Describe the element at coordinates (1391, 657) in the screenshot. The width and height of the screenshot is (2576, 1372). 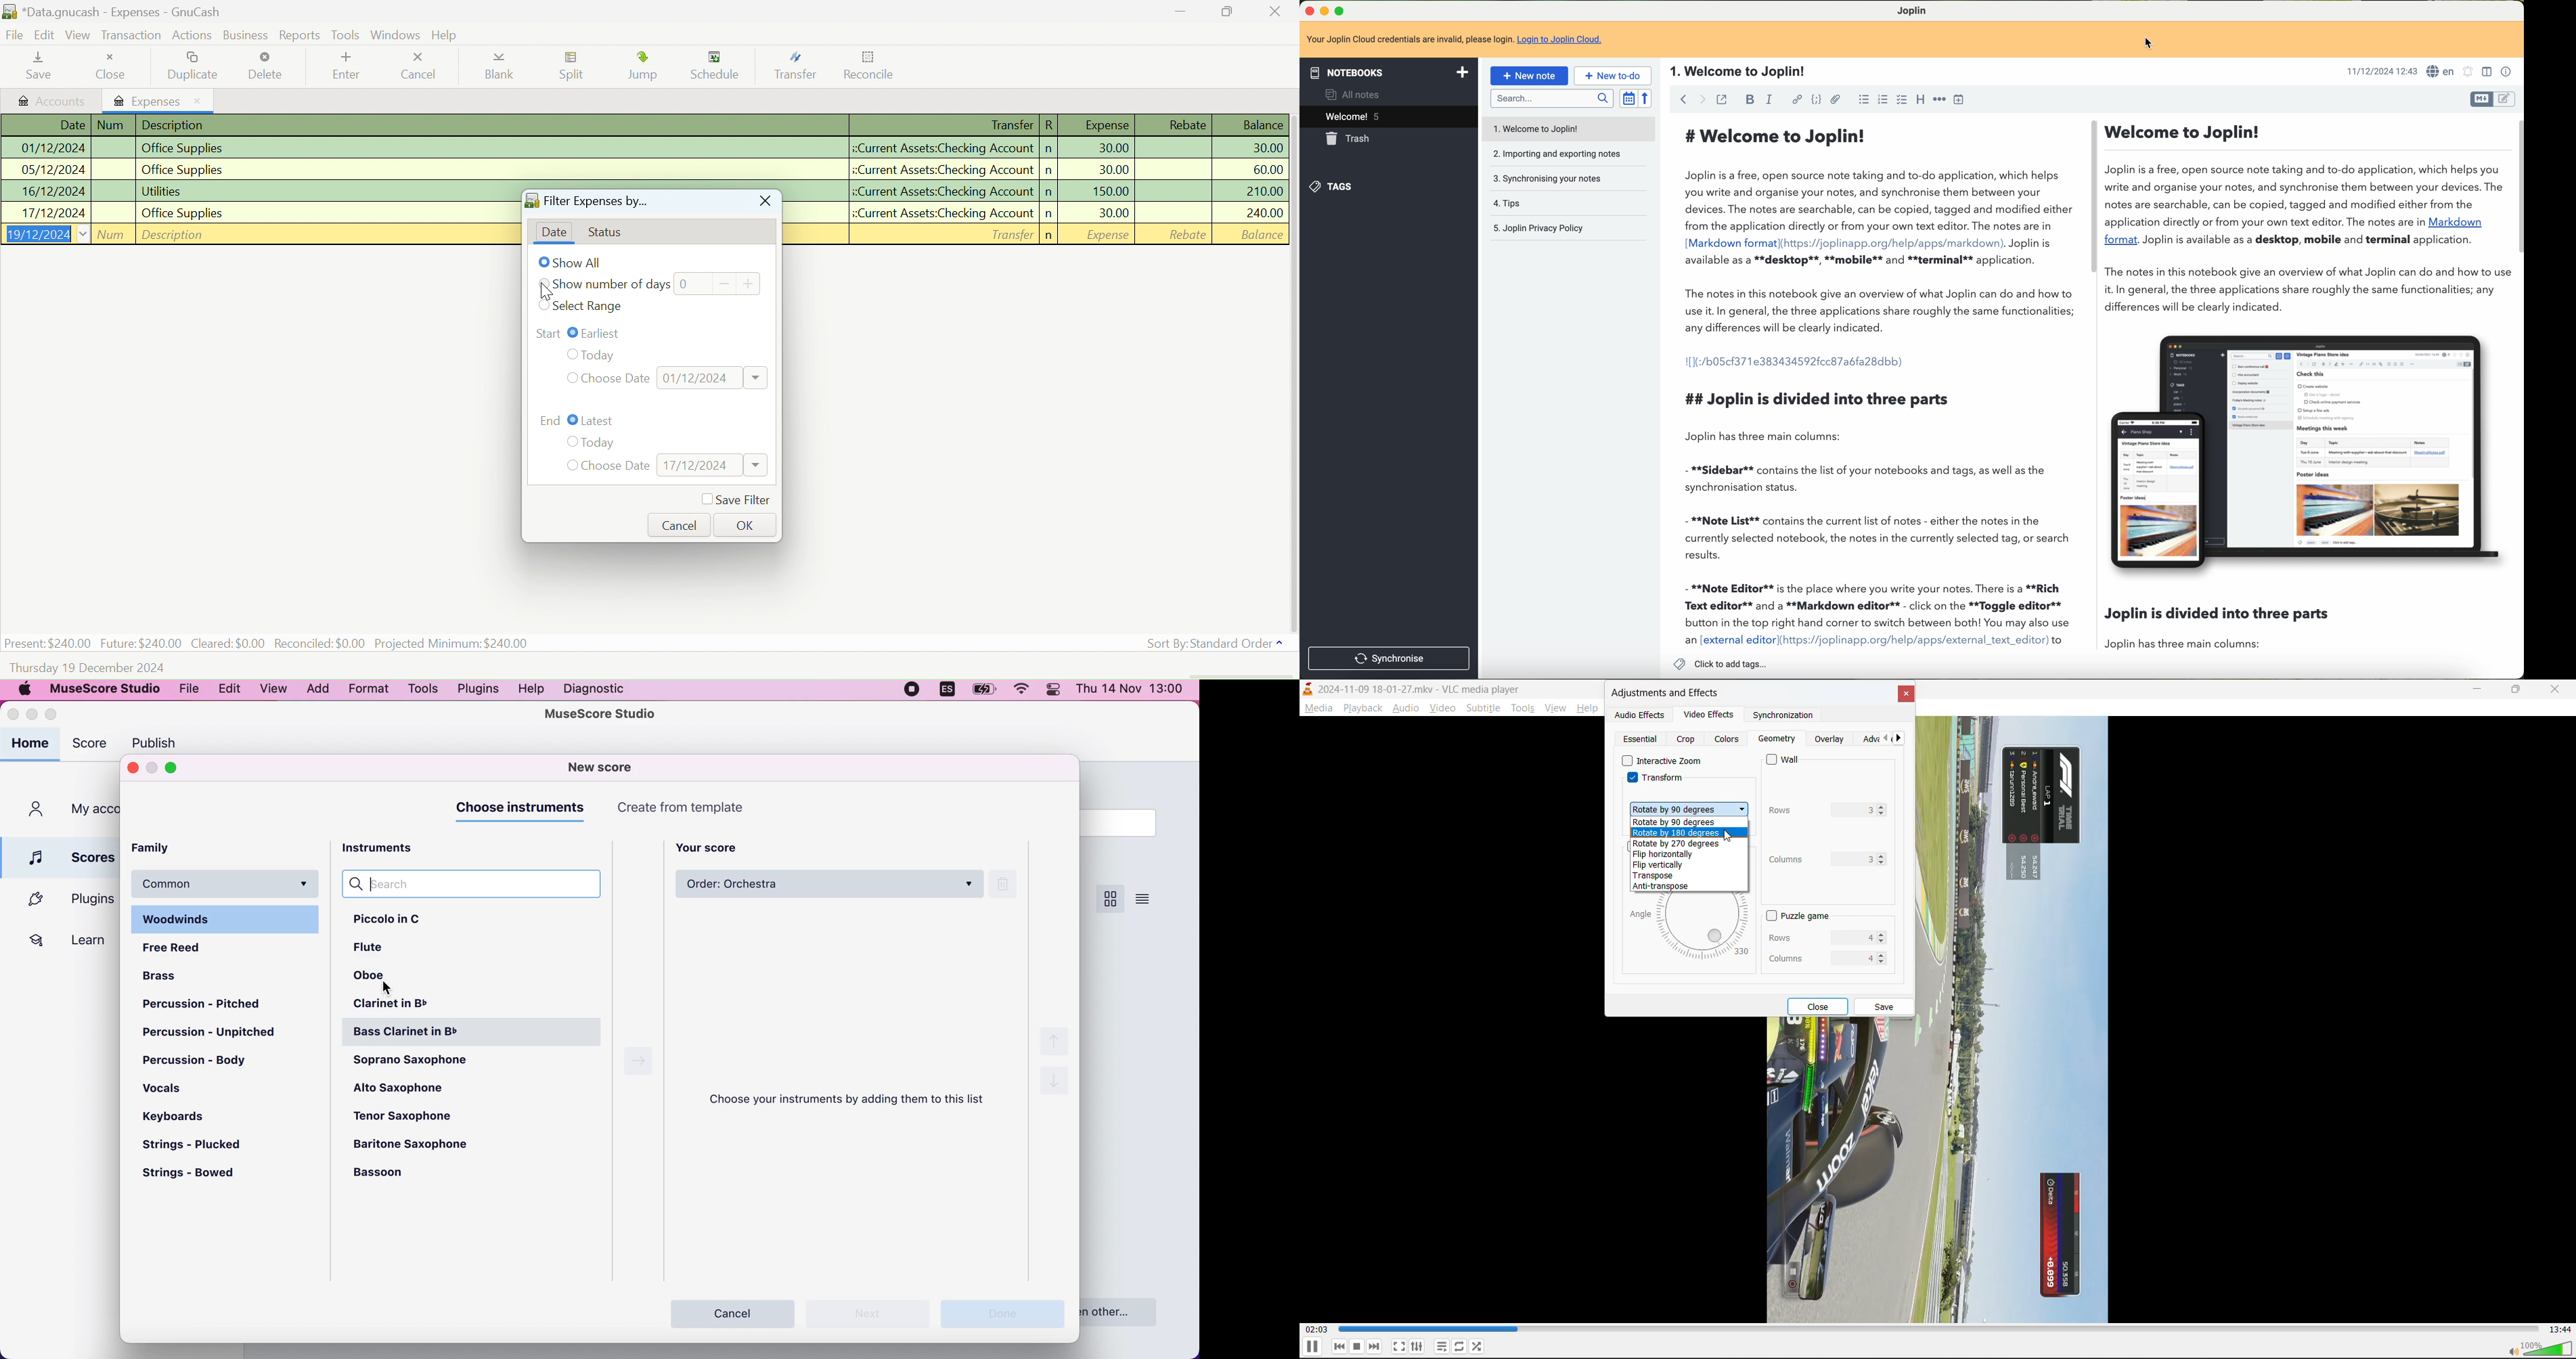
I see `Synchromise` at that location.